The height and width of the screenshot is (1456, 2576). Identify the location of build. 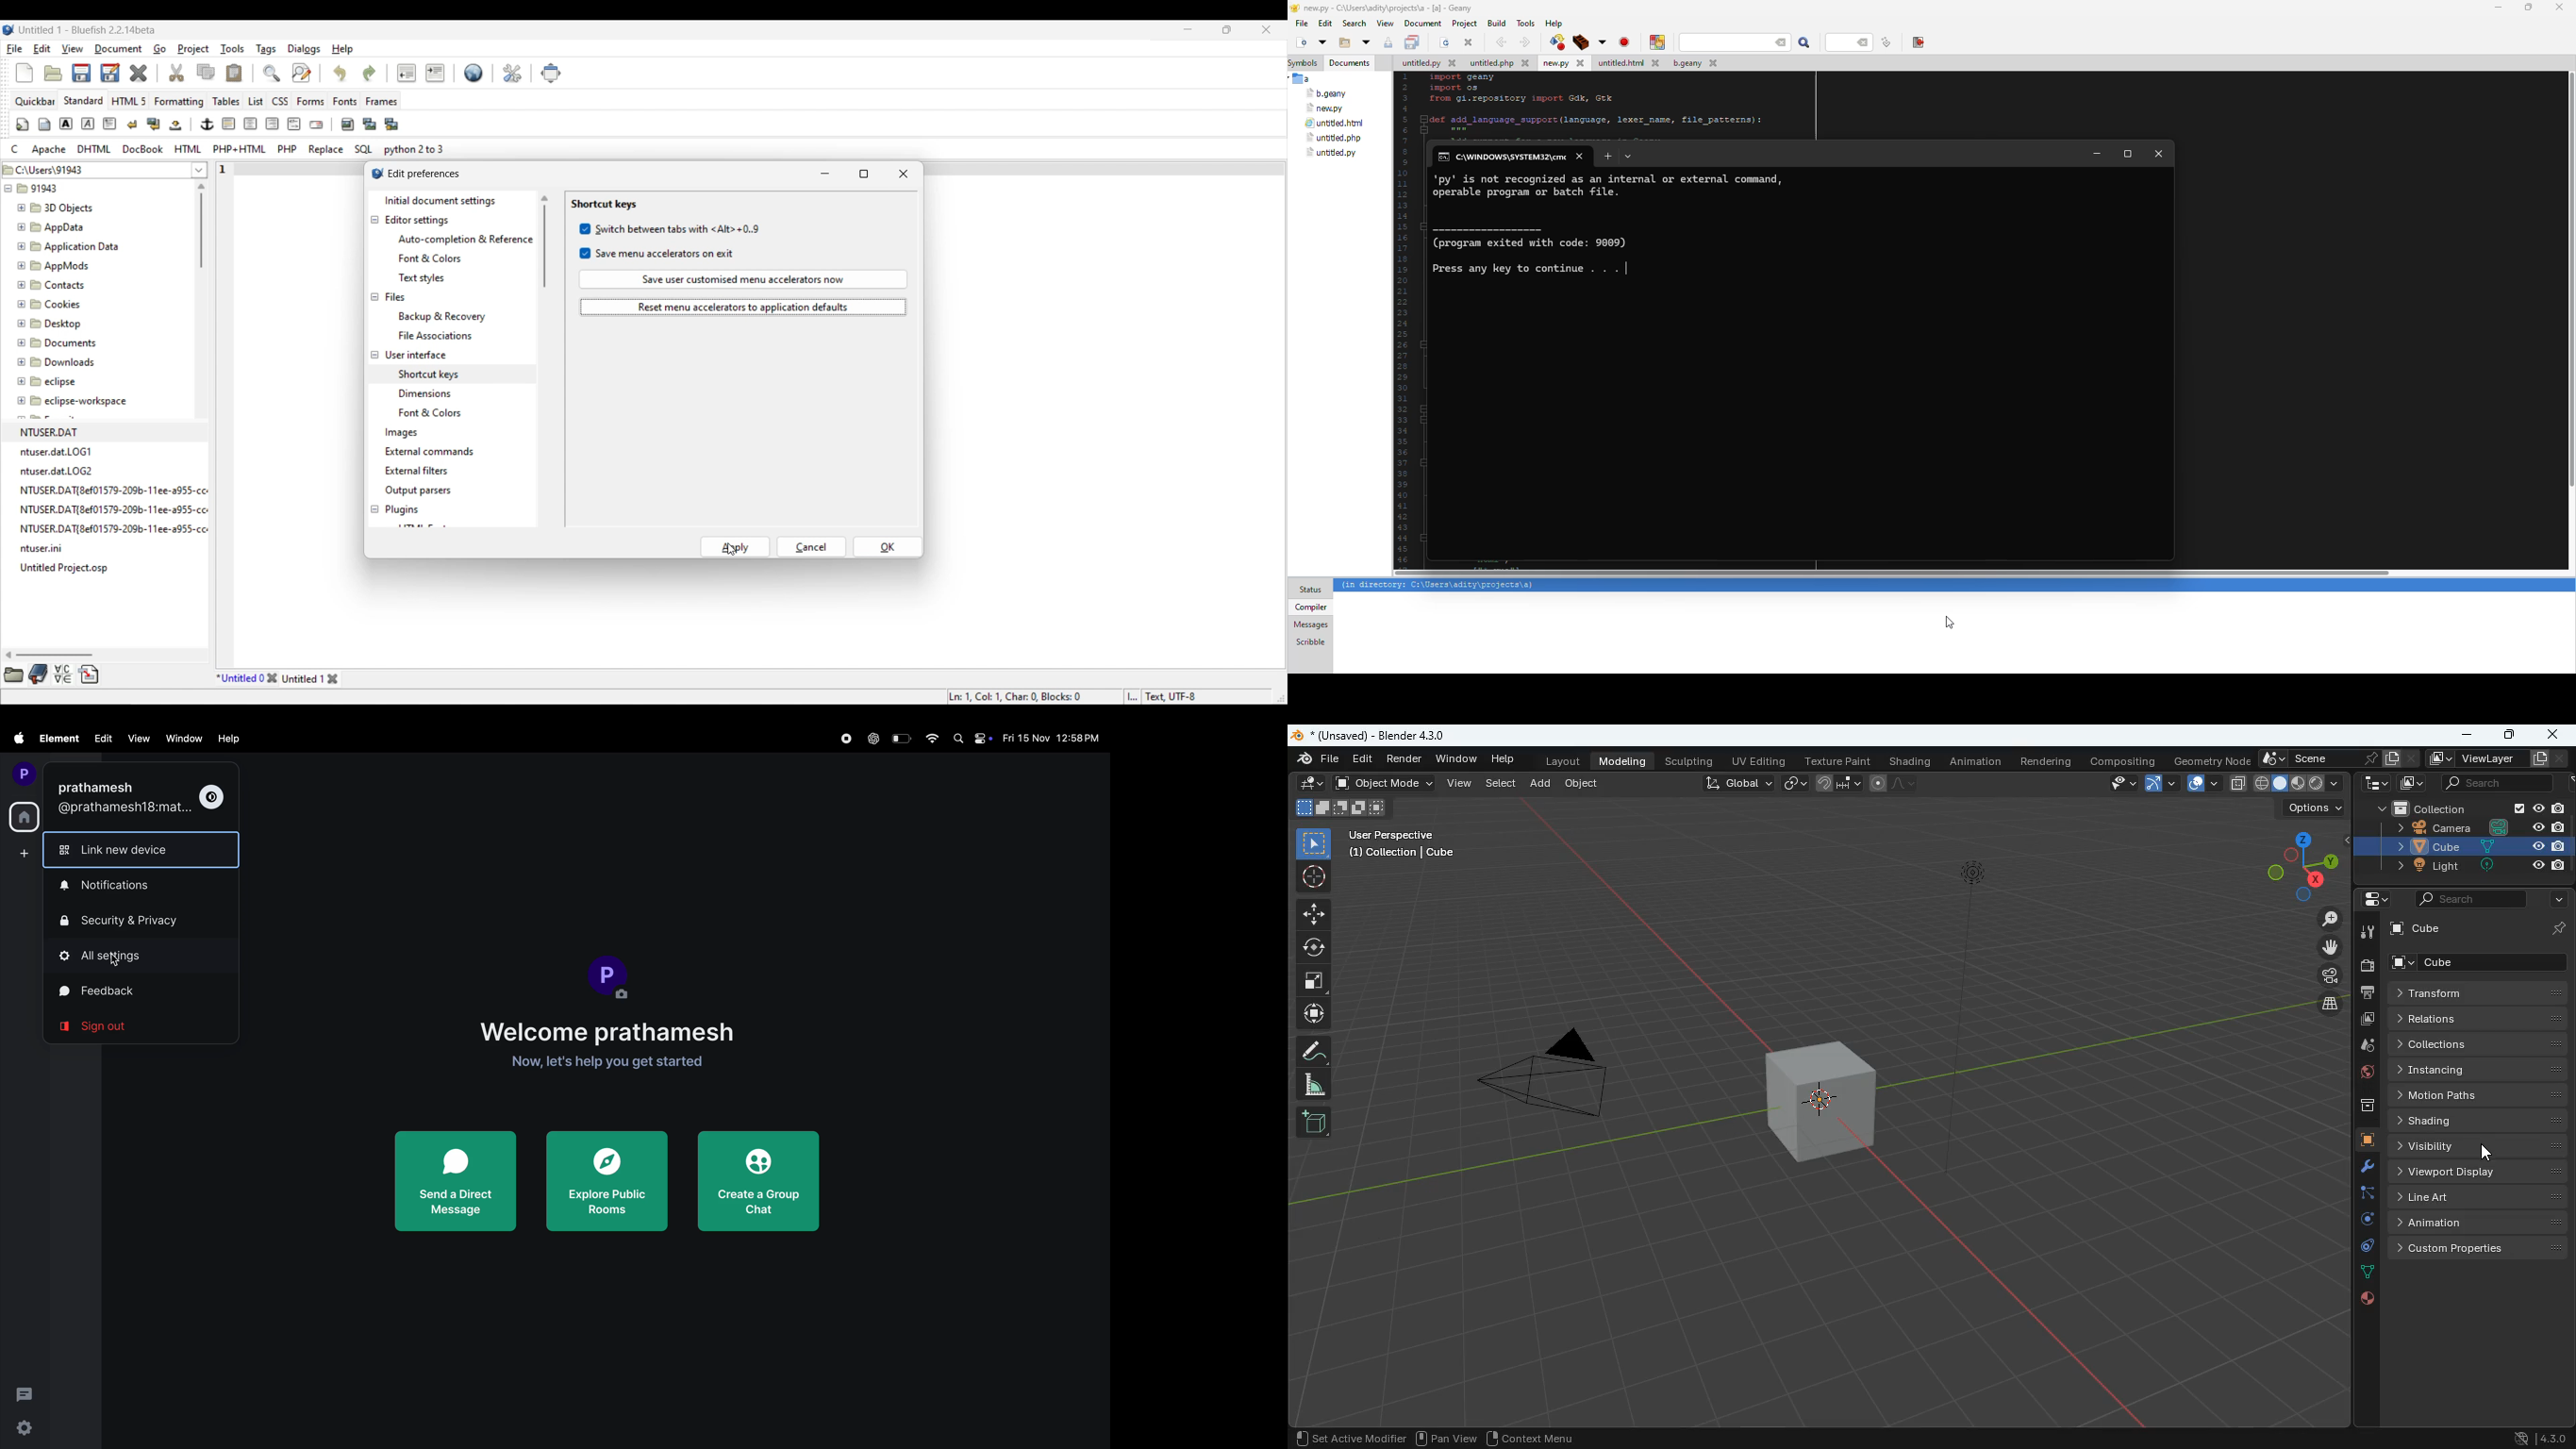
(1496, 24).